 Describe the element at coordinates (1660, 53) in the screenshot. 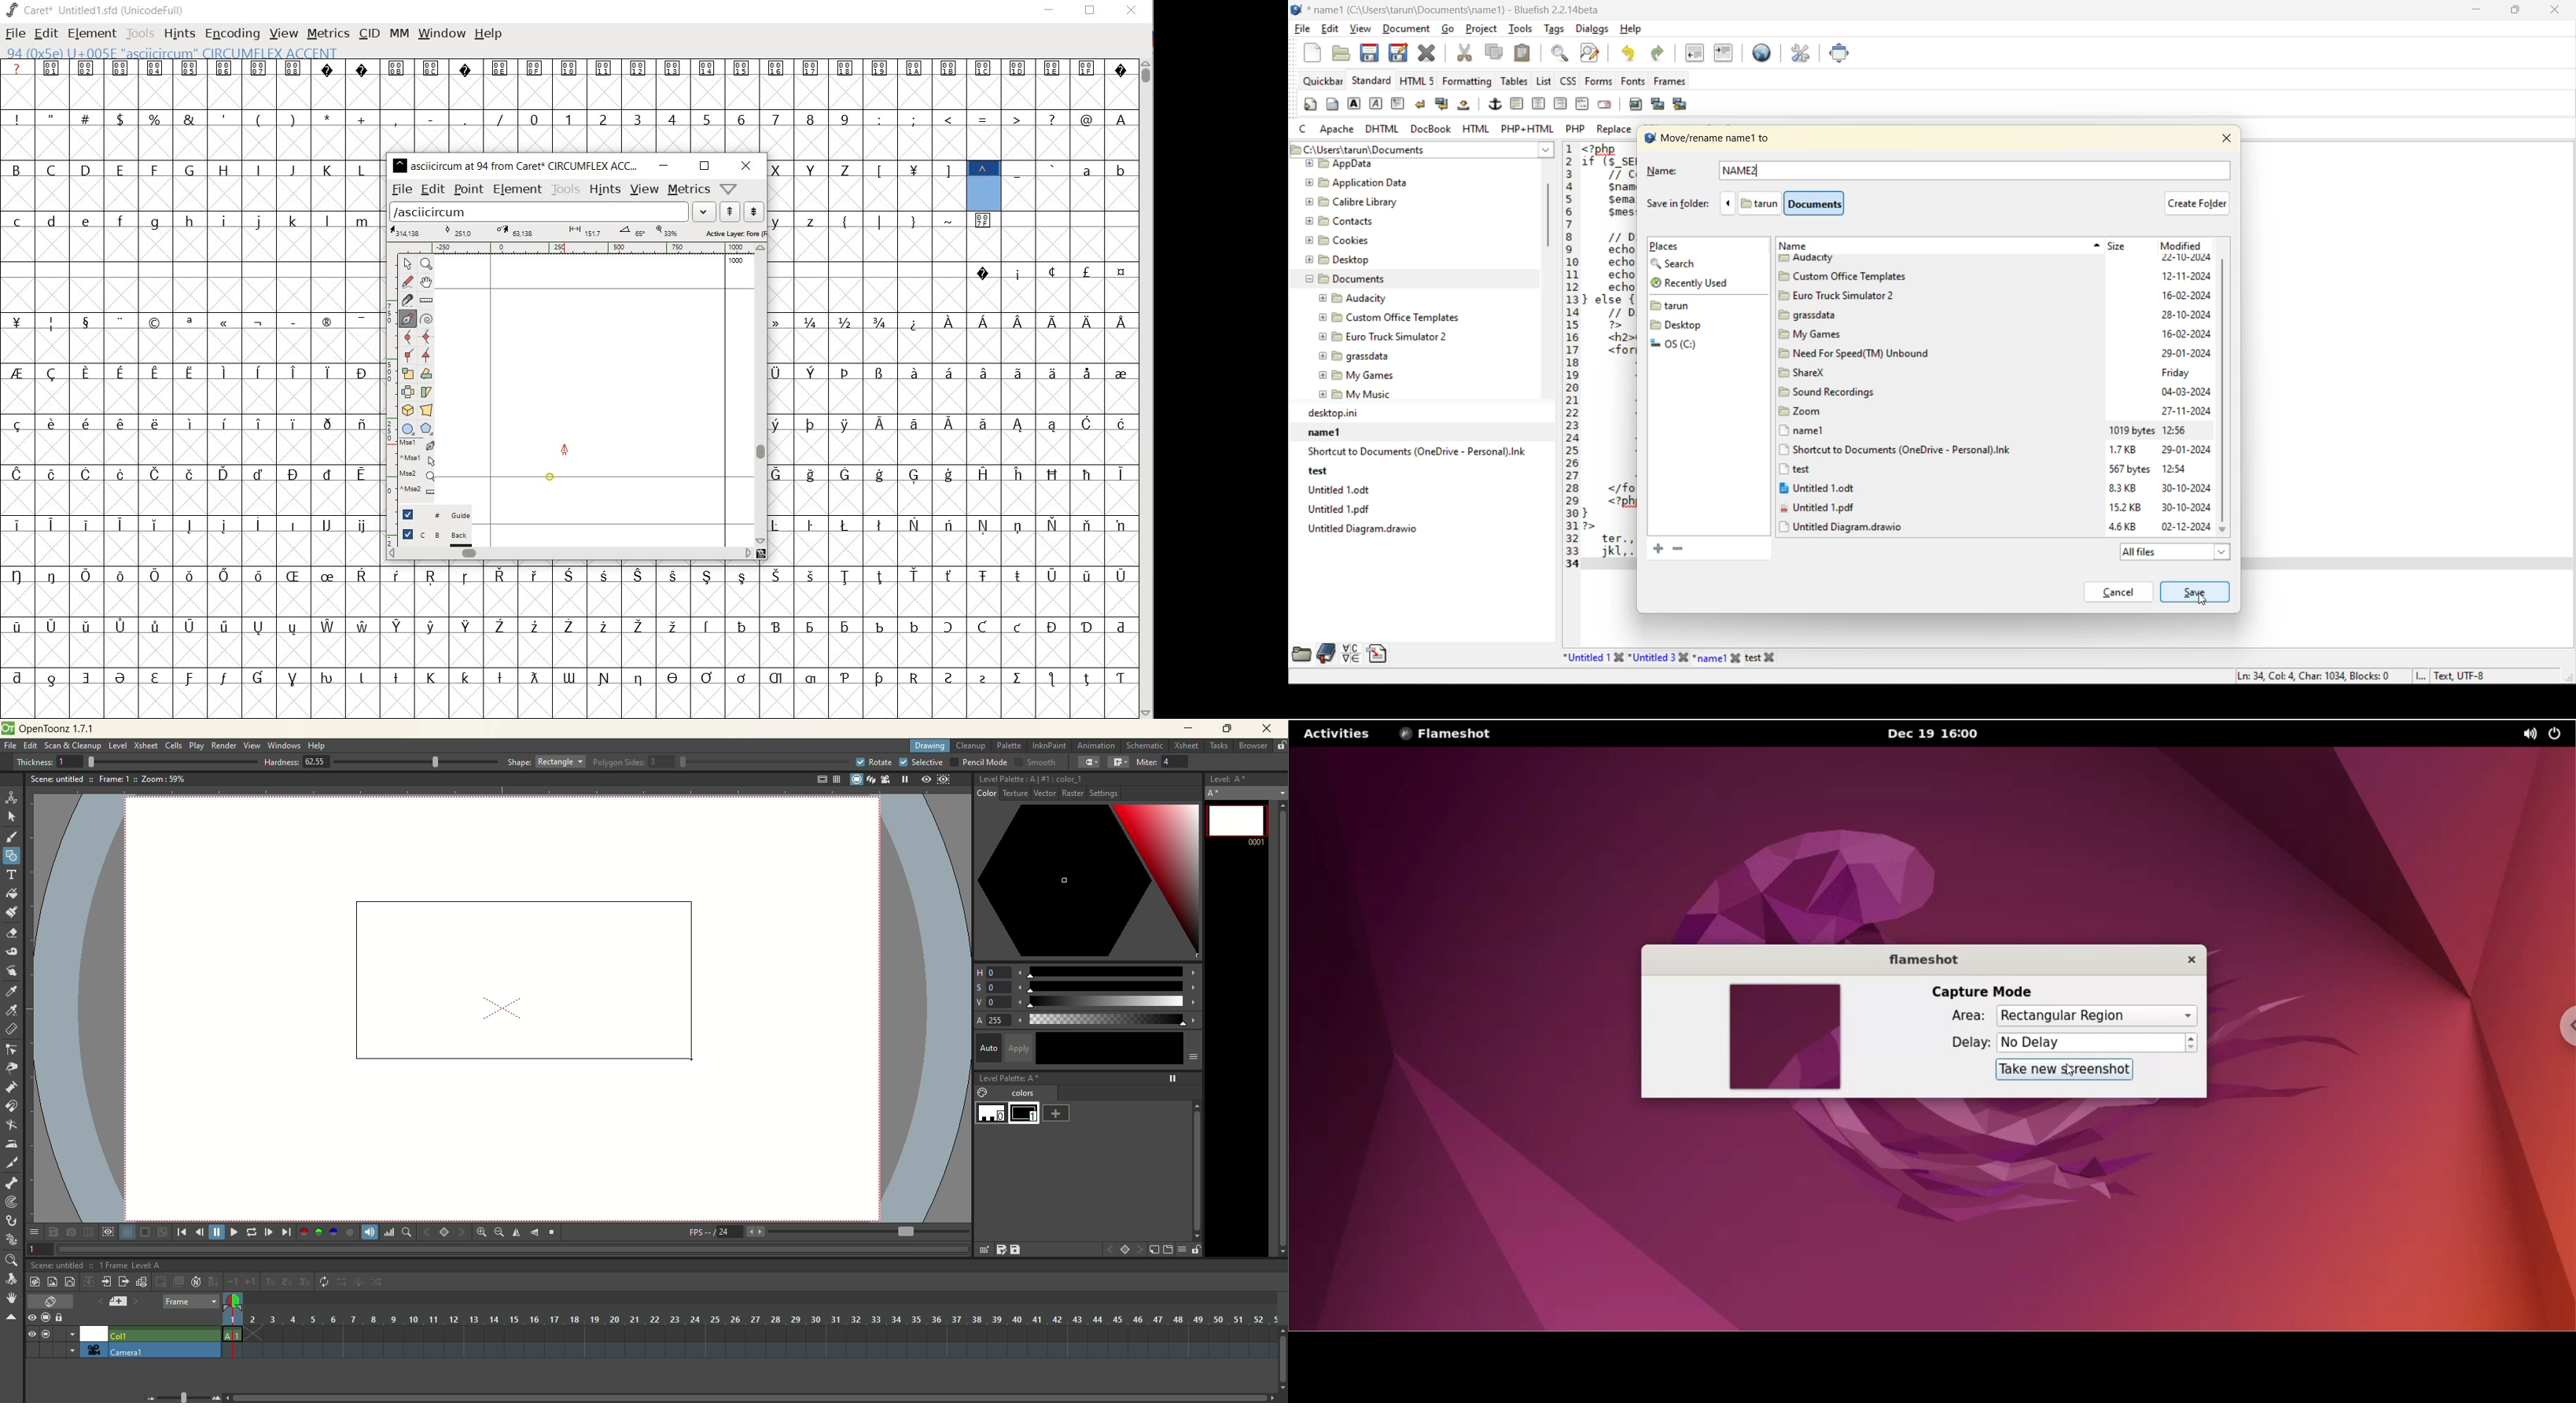

I see `redo` at that location.